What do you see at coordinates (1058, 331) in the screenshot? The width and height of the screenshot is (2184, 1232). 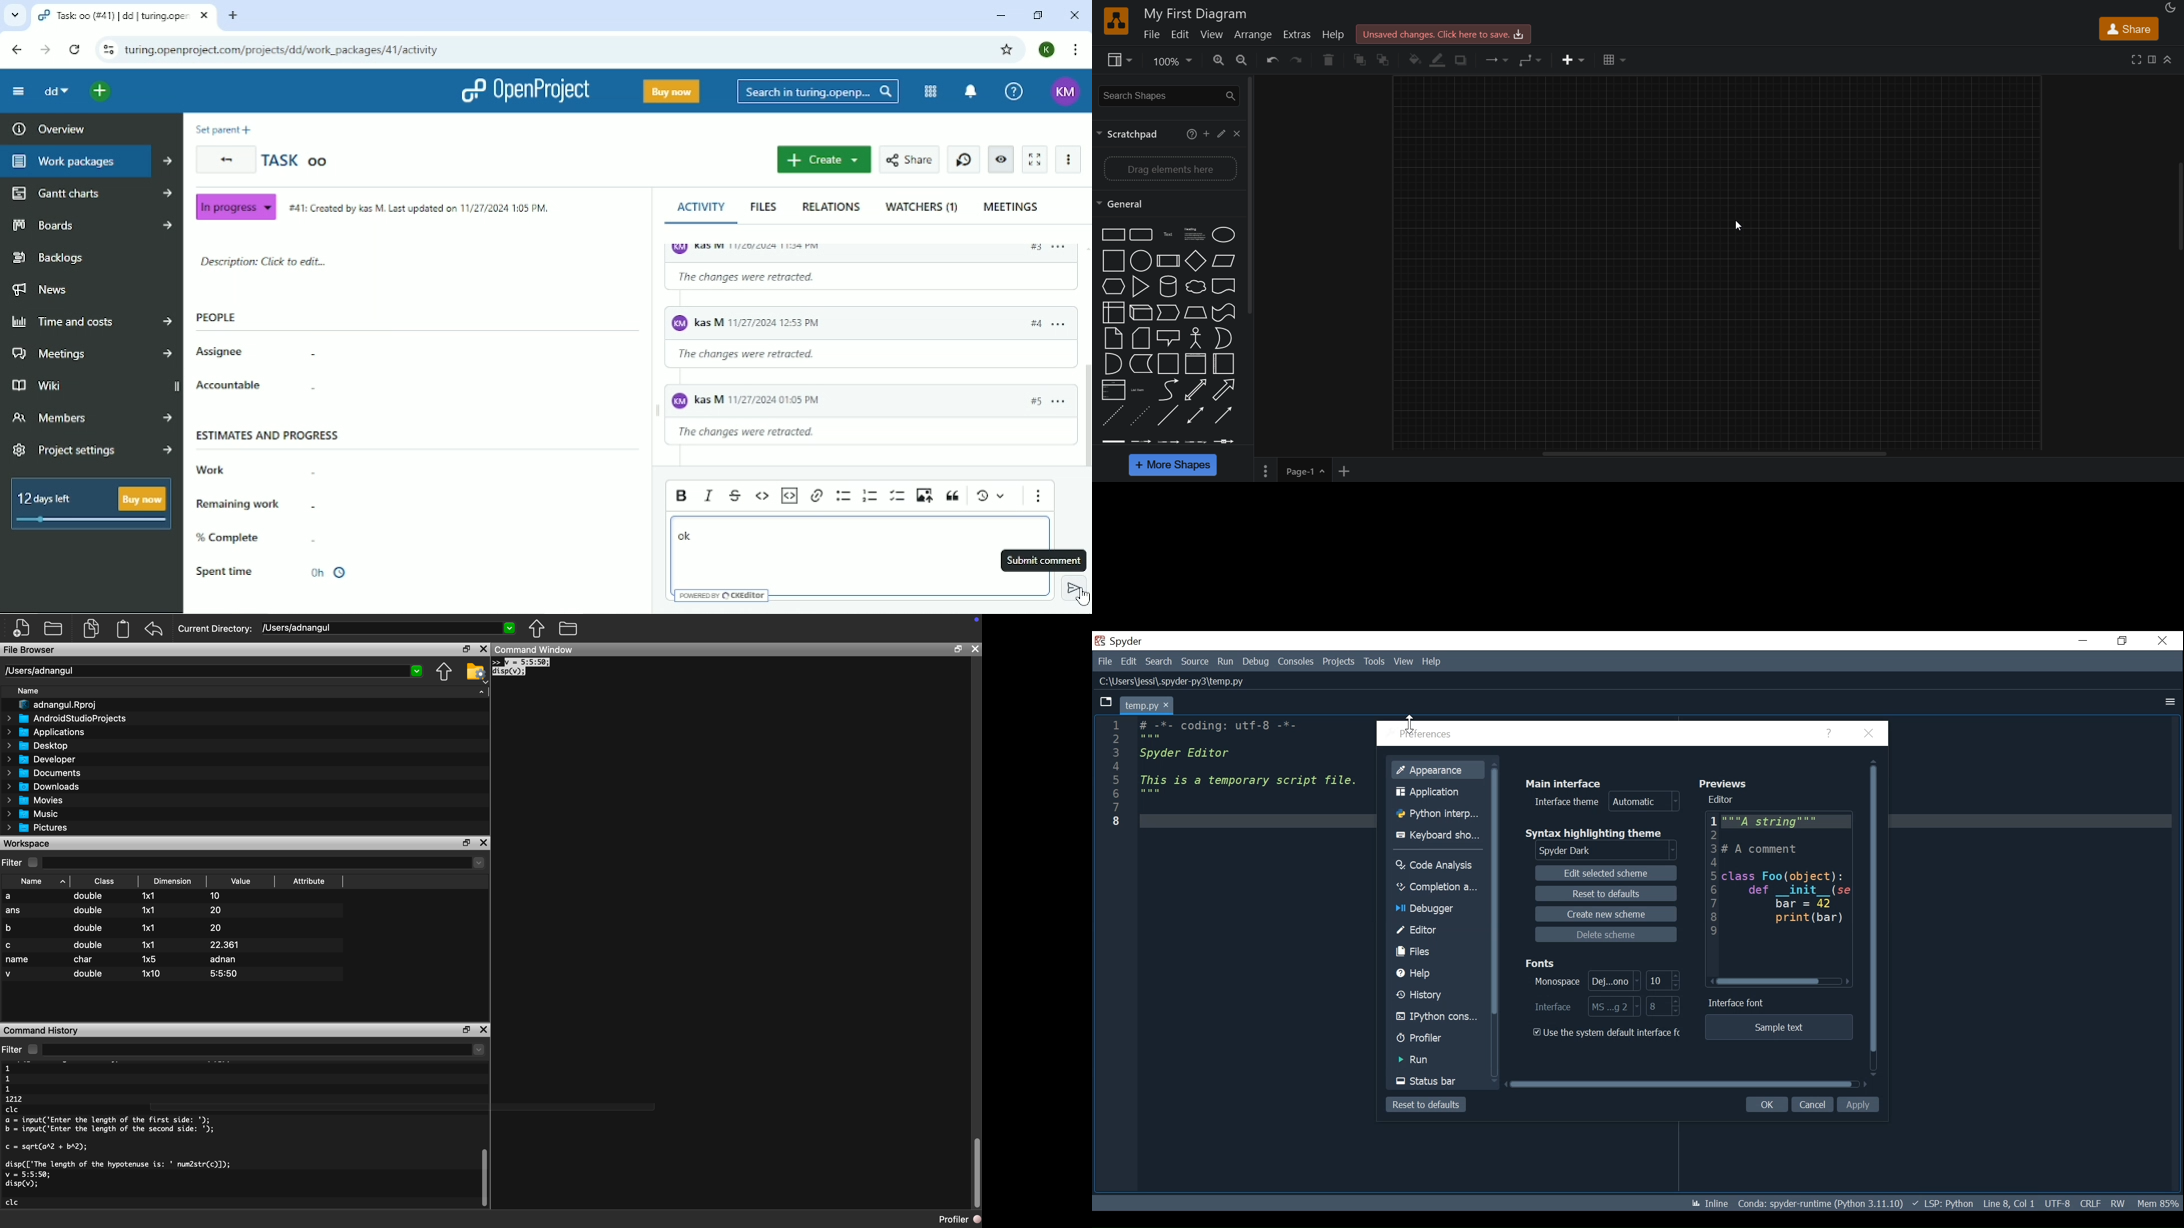 I see `options` at bounding box center [1058, 331].